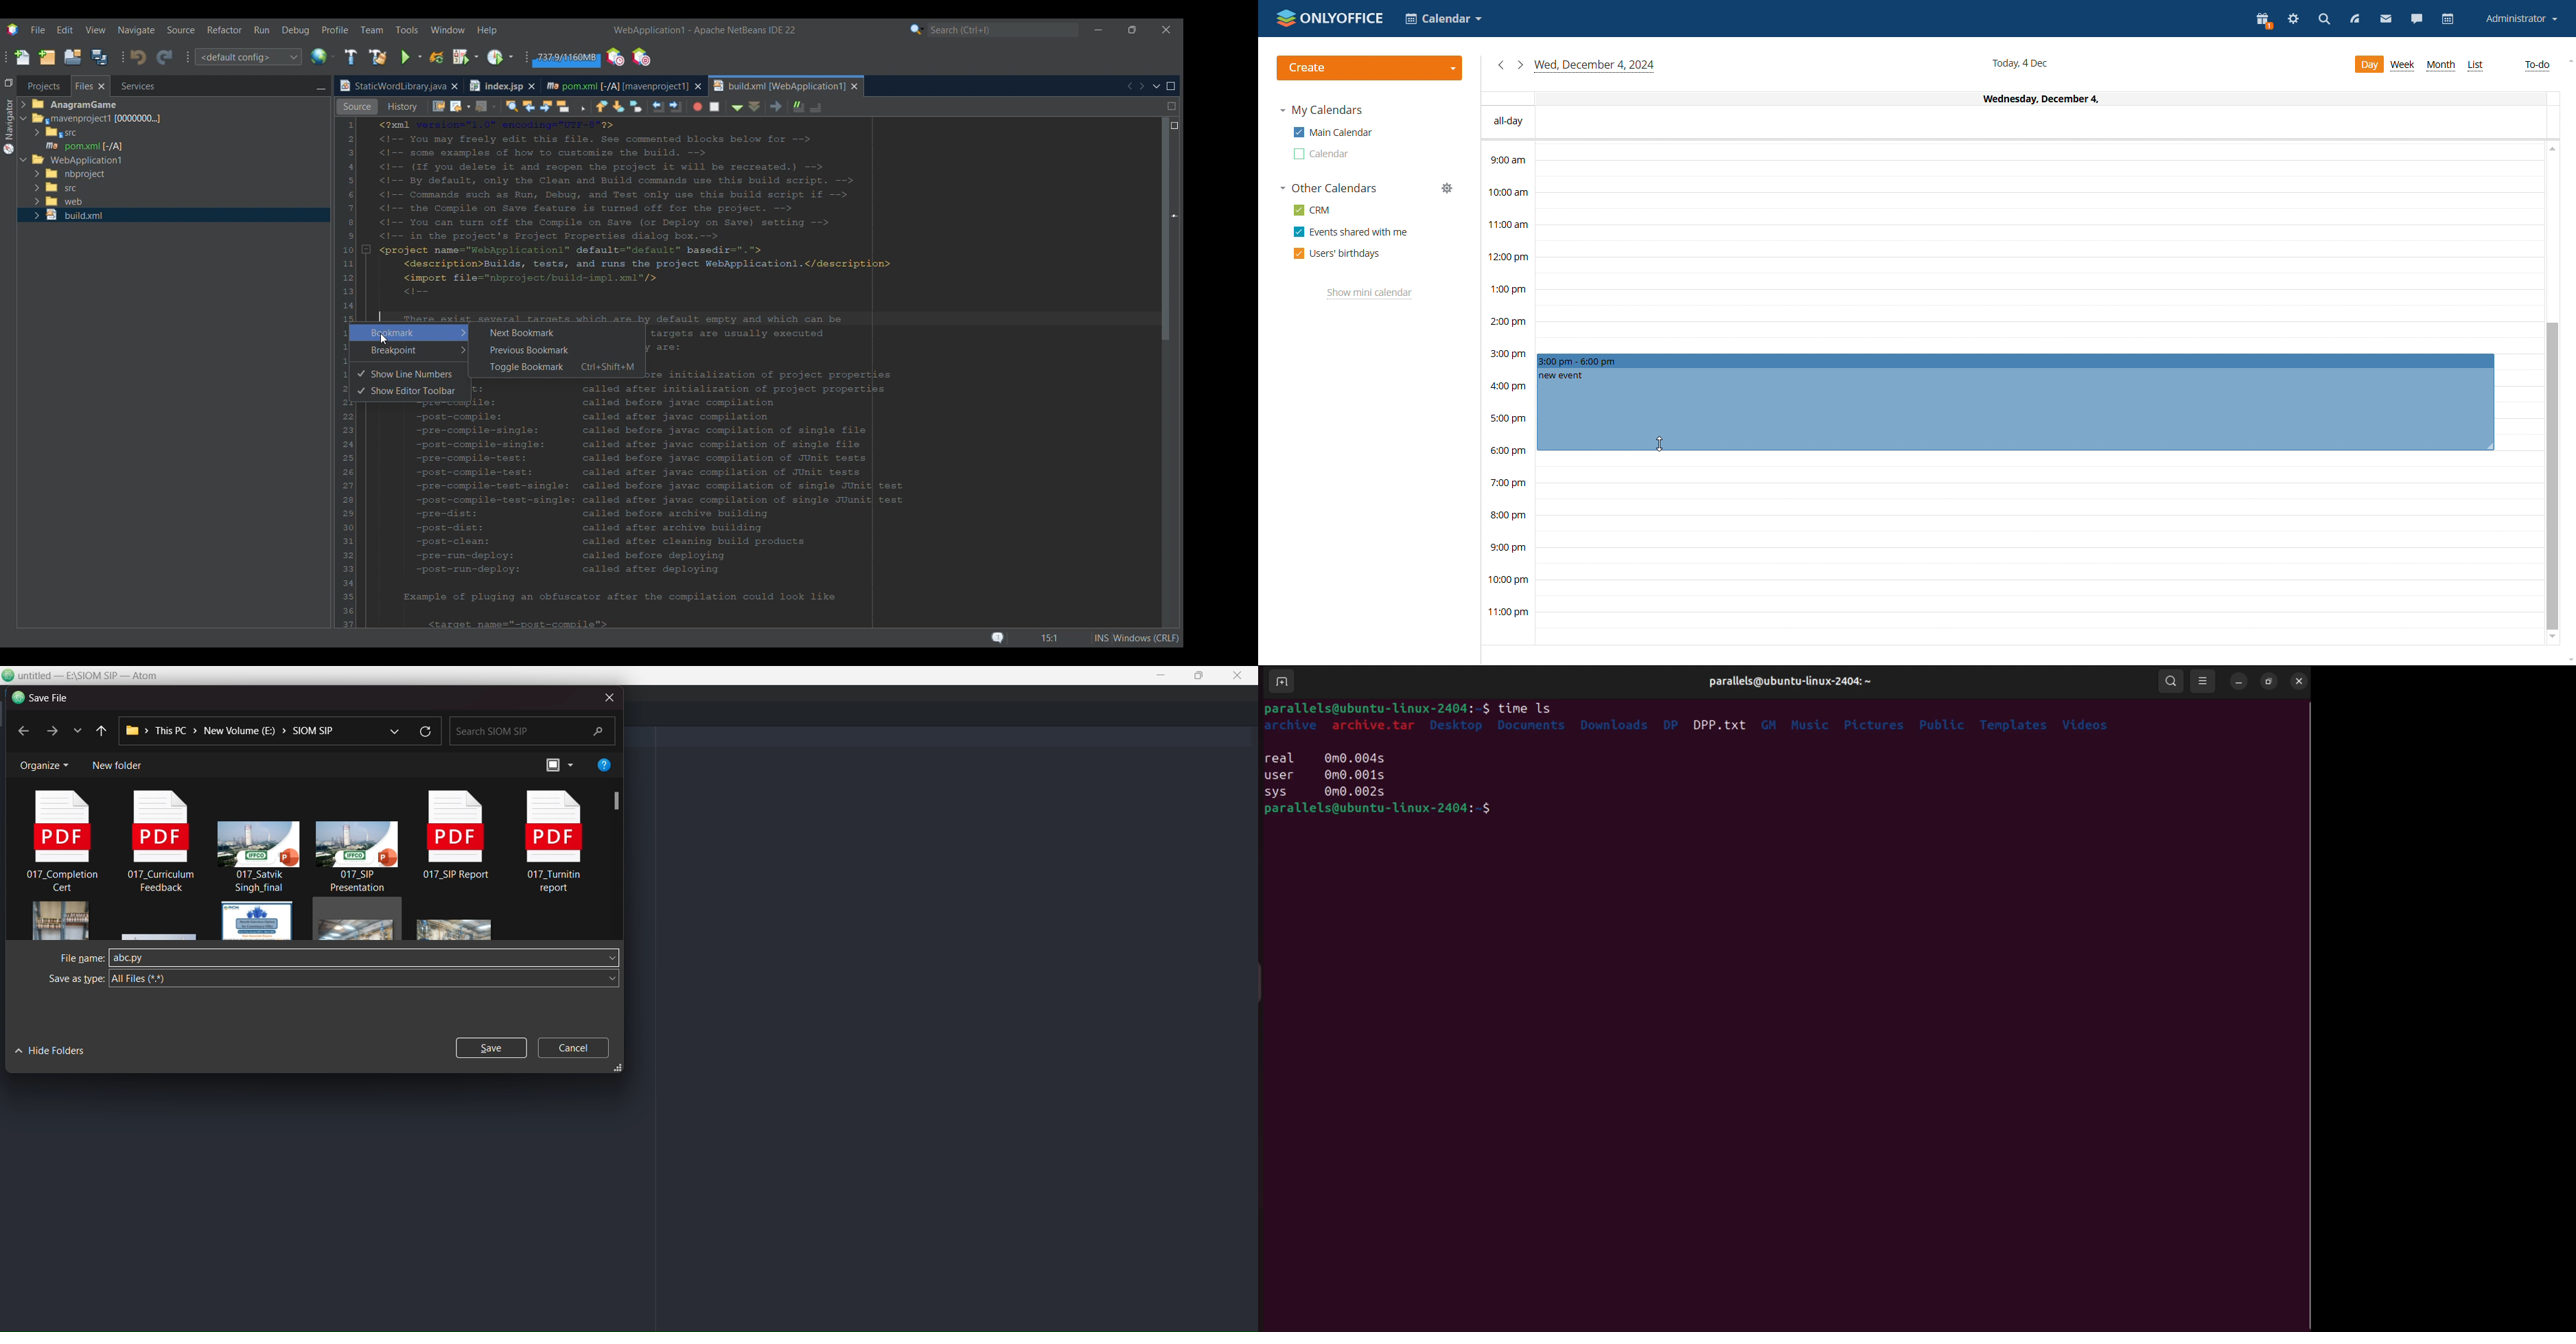  Describe the element at coordinates (165, 58) in the screenshot. I see `Redo` at that location.